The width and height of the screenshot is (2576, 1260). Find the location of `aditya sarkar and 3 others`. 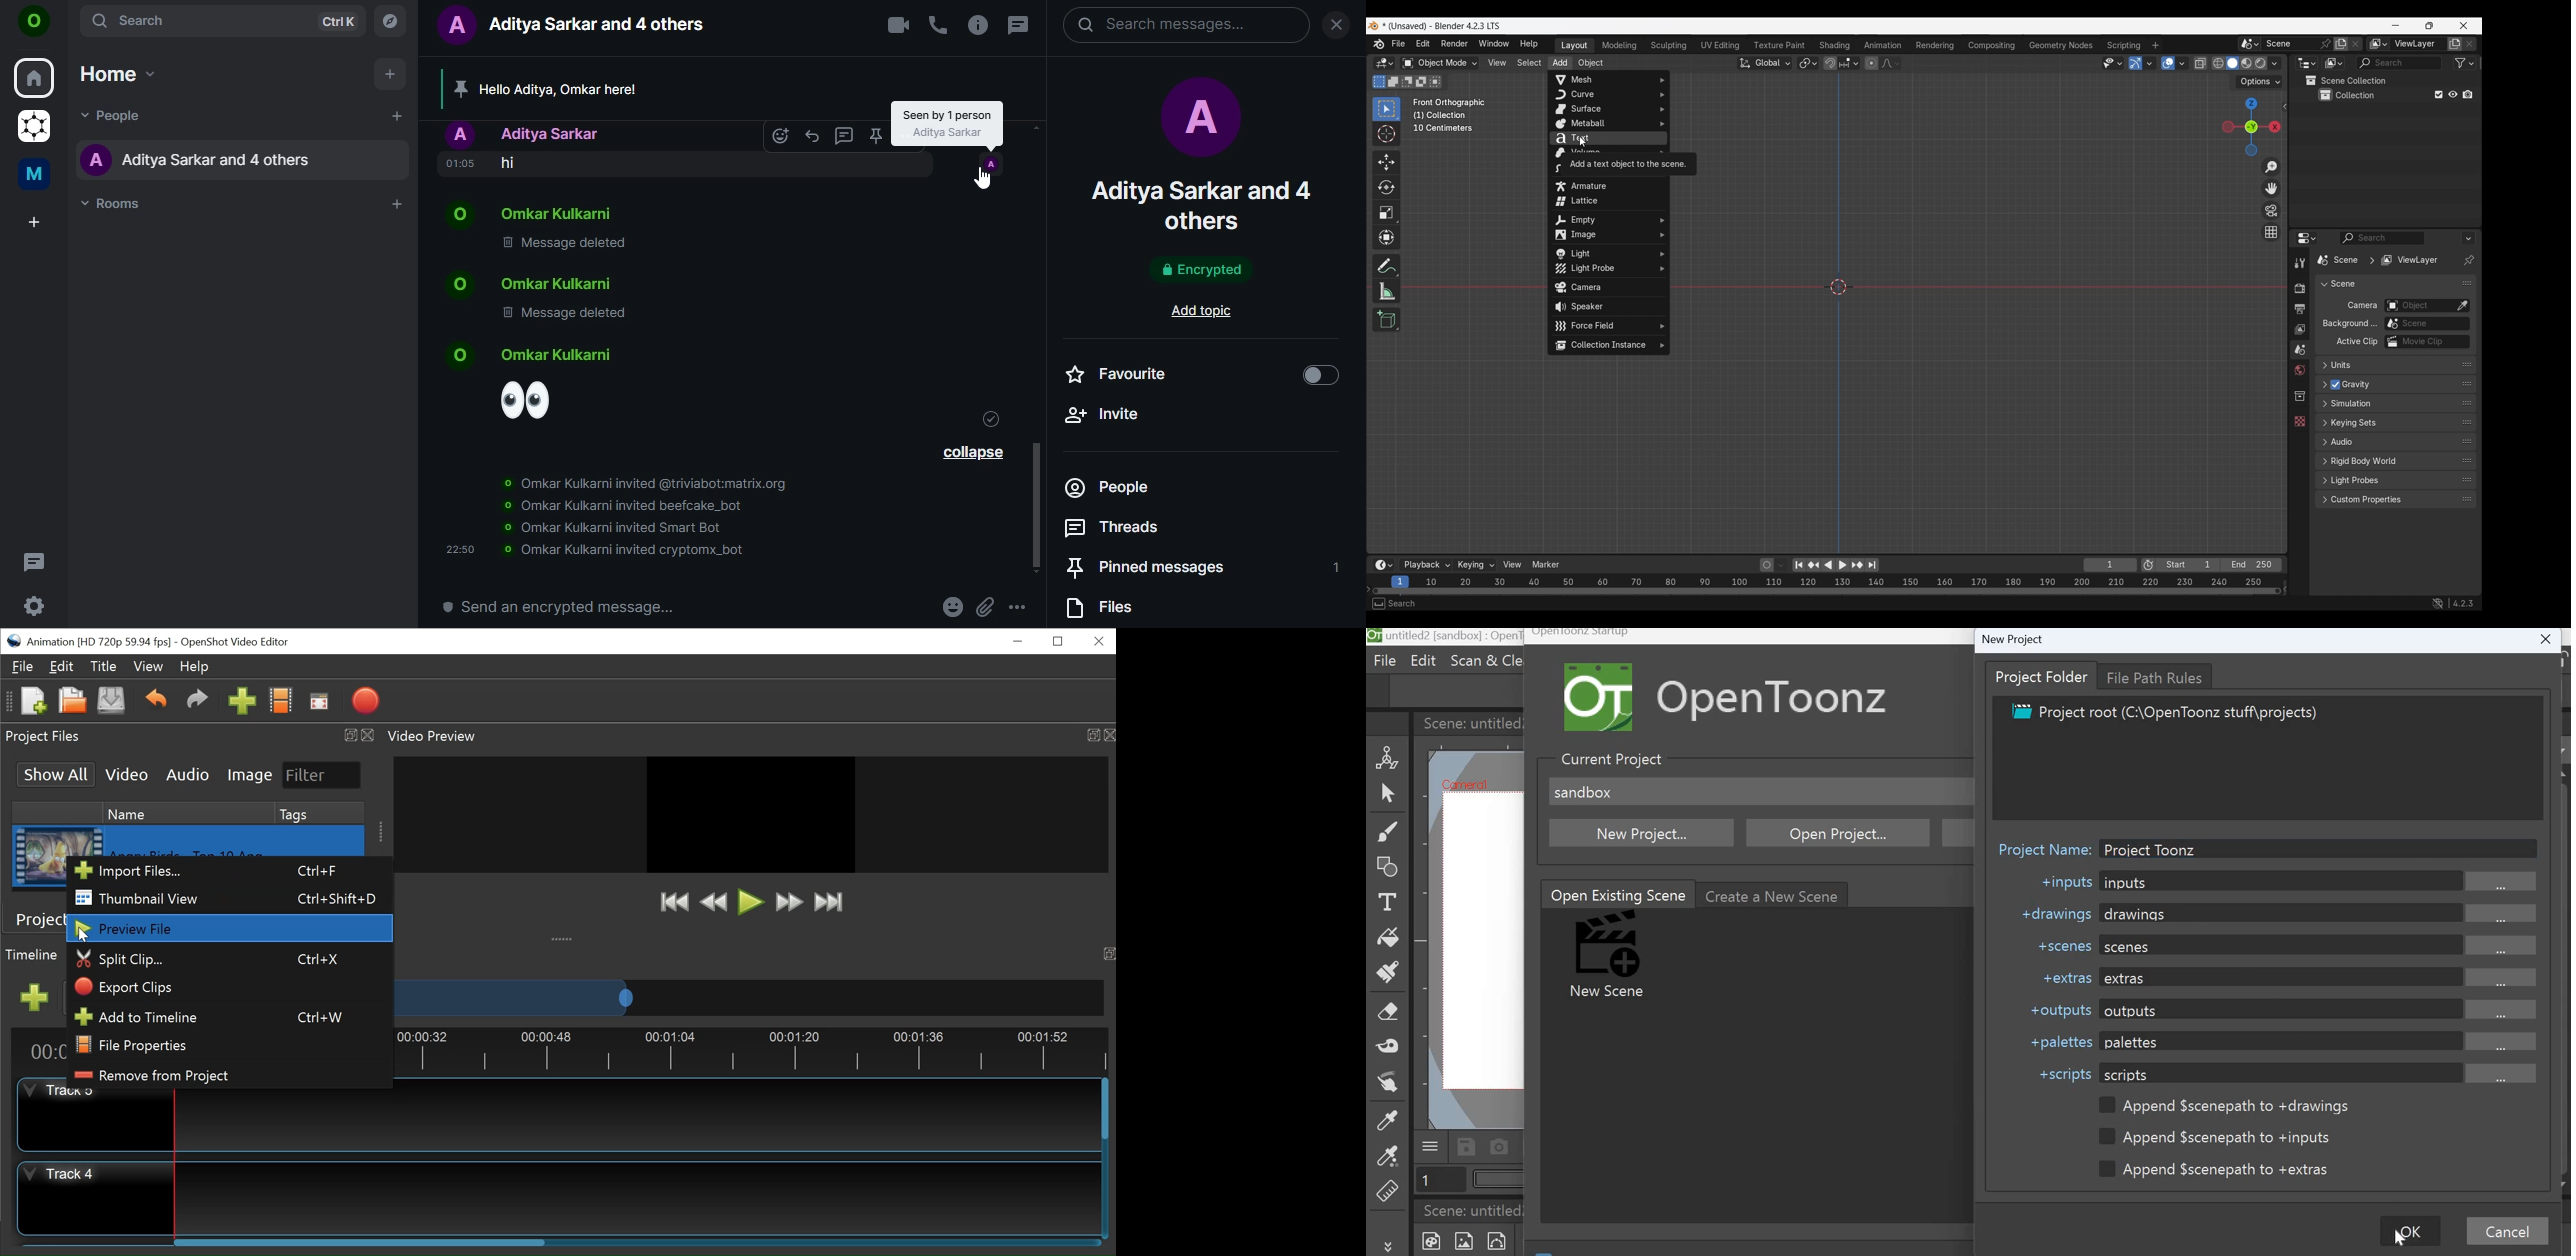

aditya sarkar and 3 others is located at coordinates (1202, 205).